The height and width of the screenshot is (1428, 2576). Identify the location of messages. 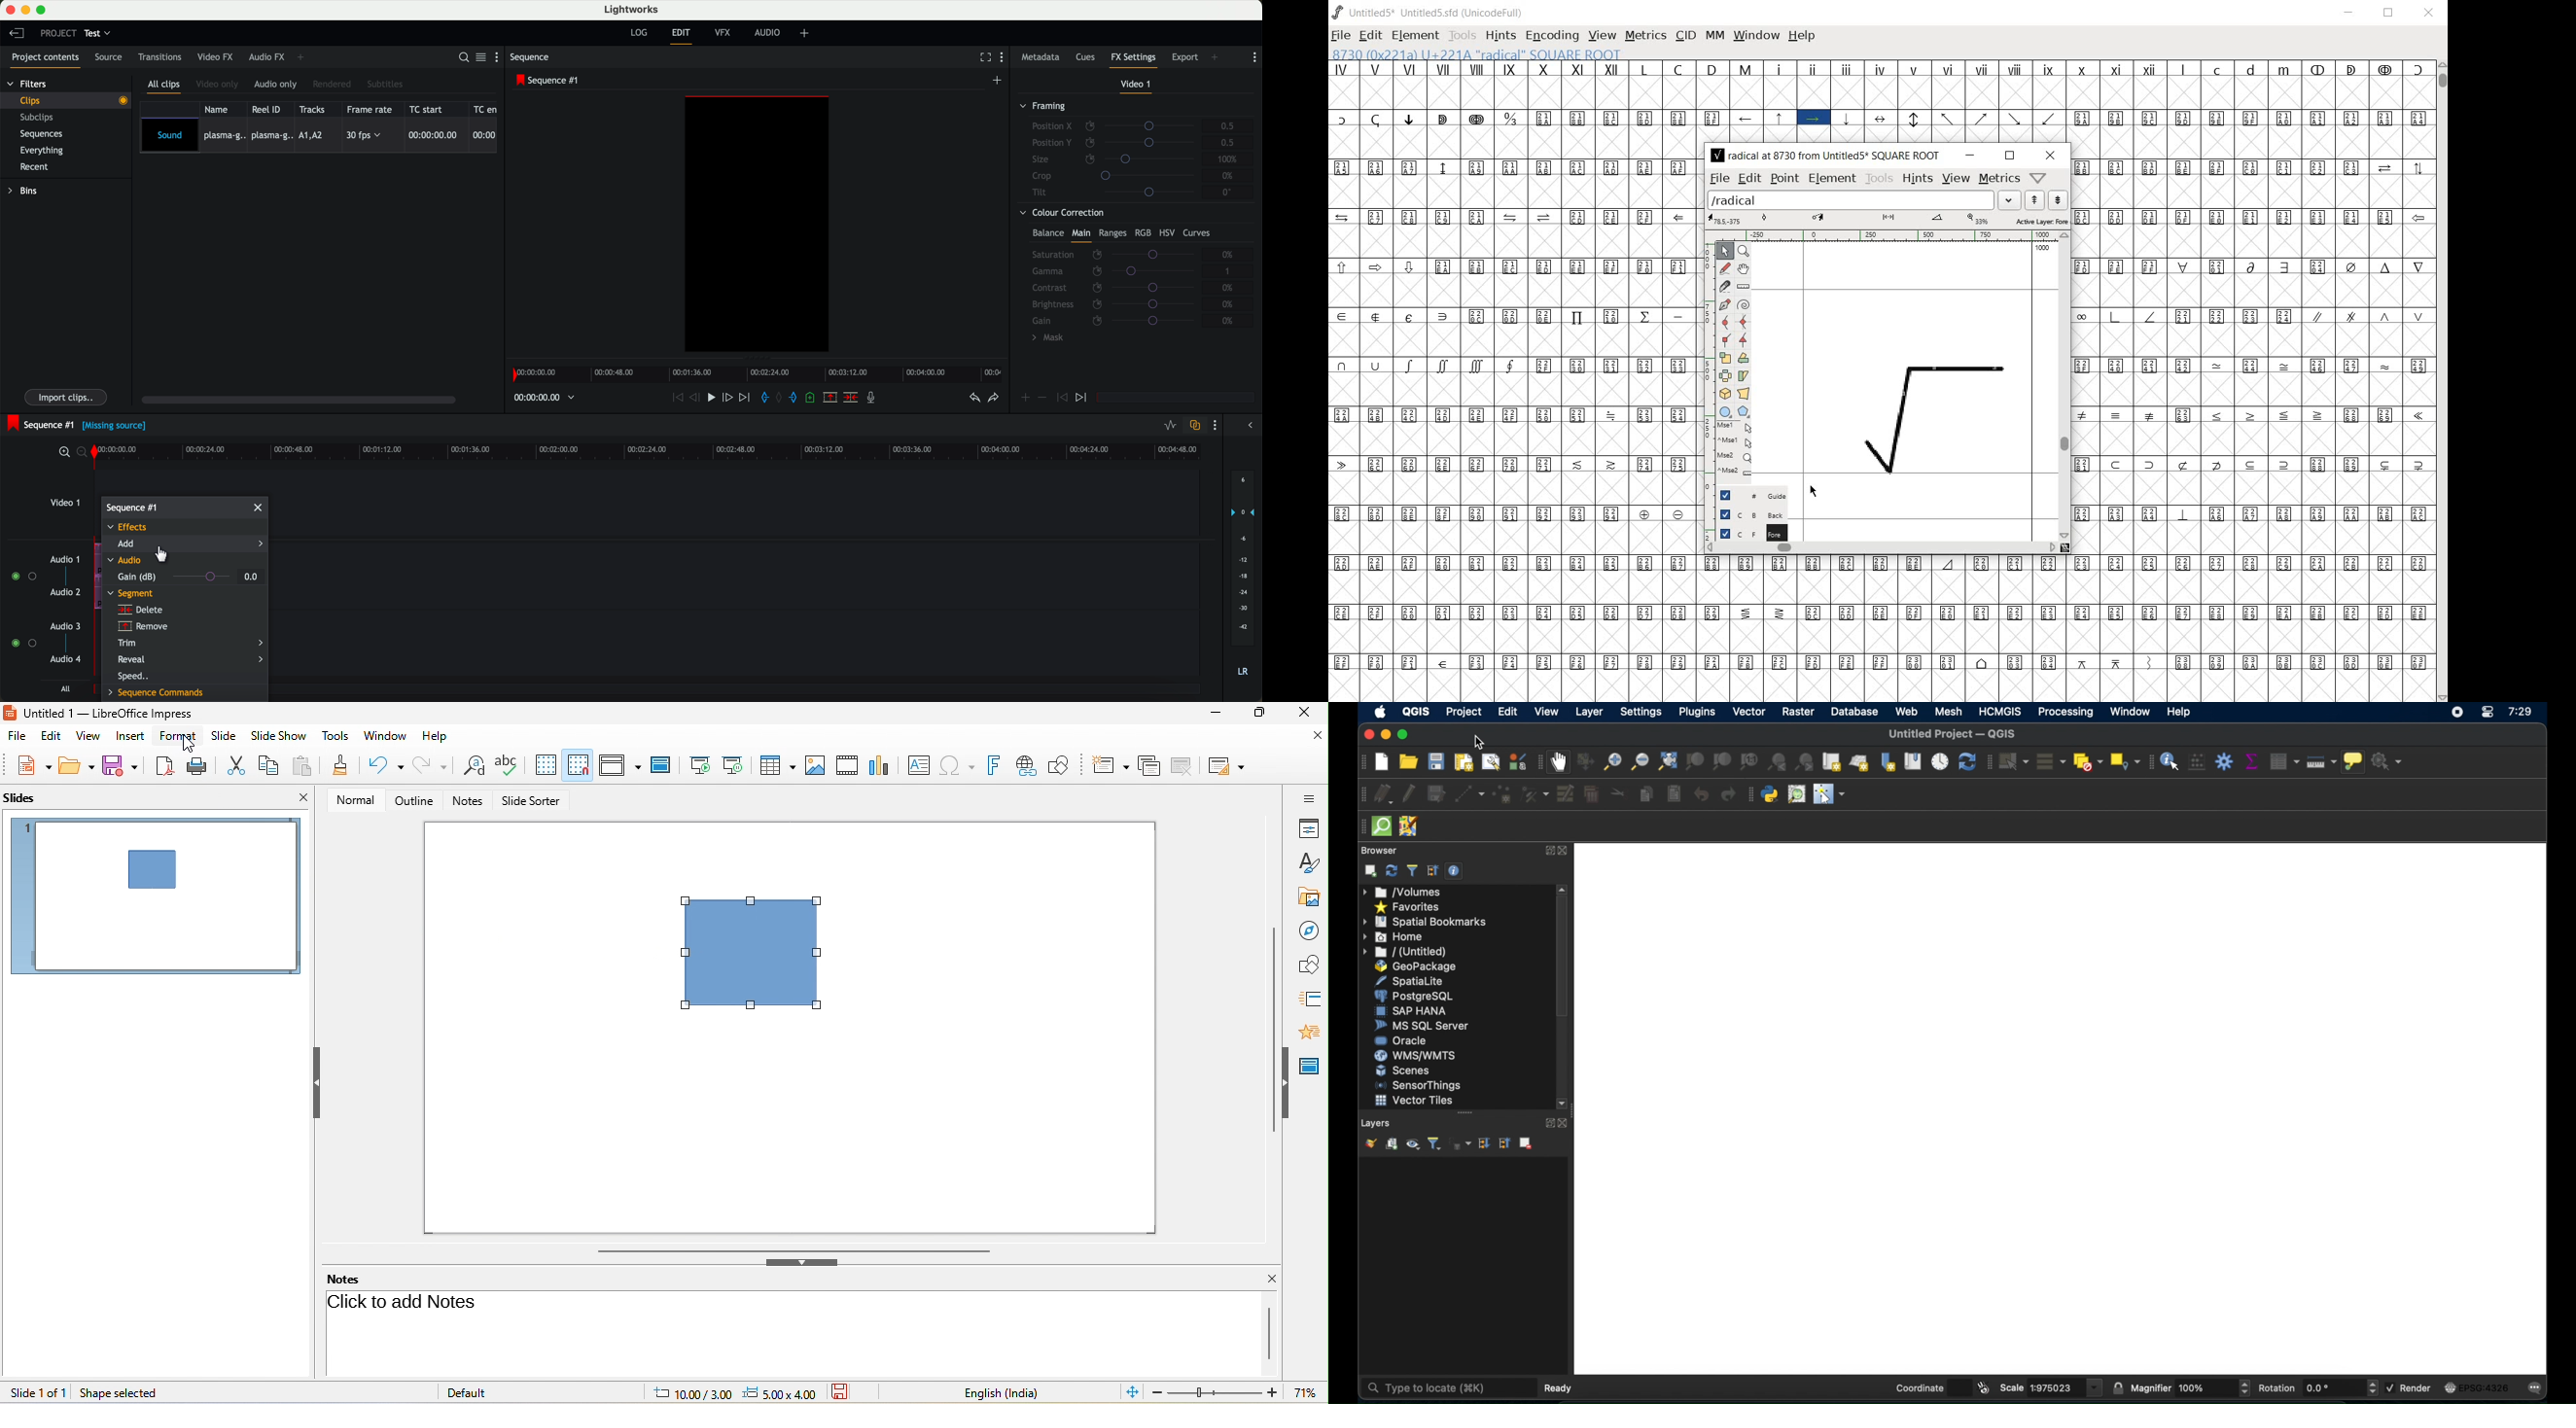
(2538, 1390).